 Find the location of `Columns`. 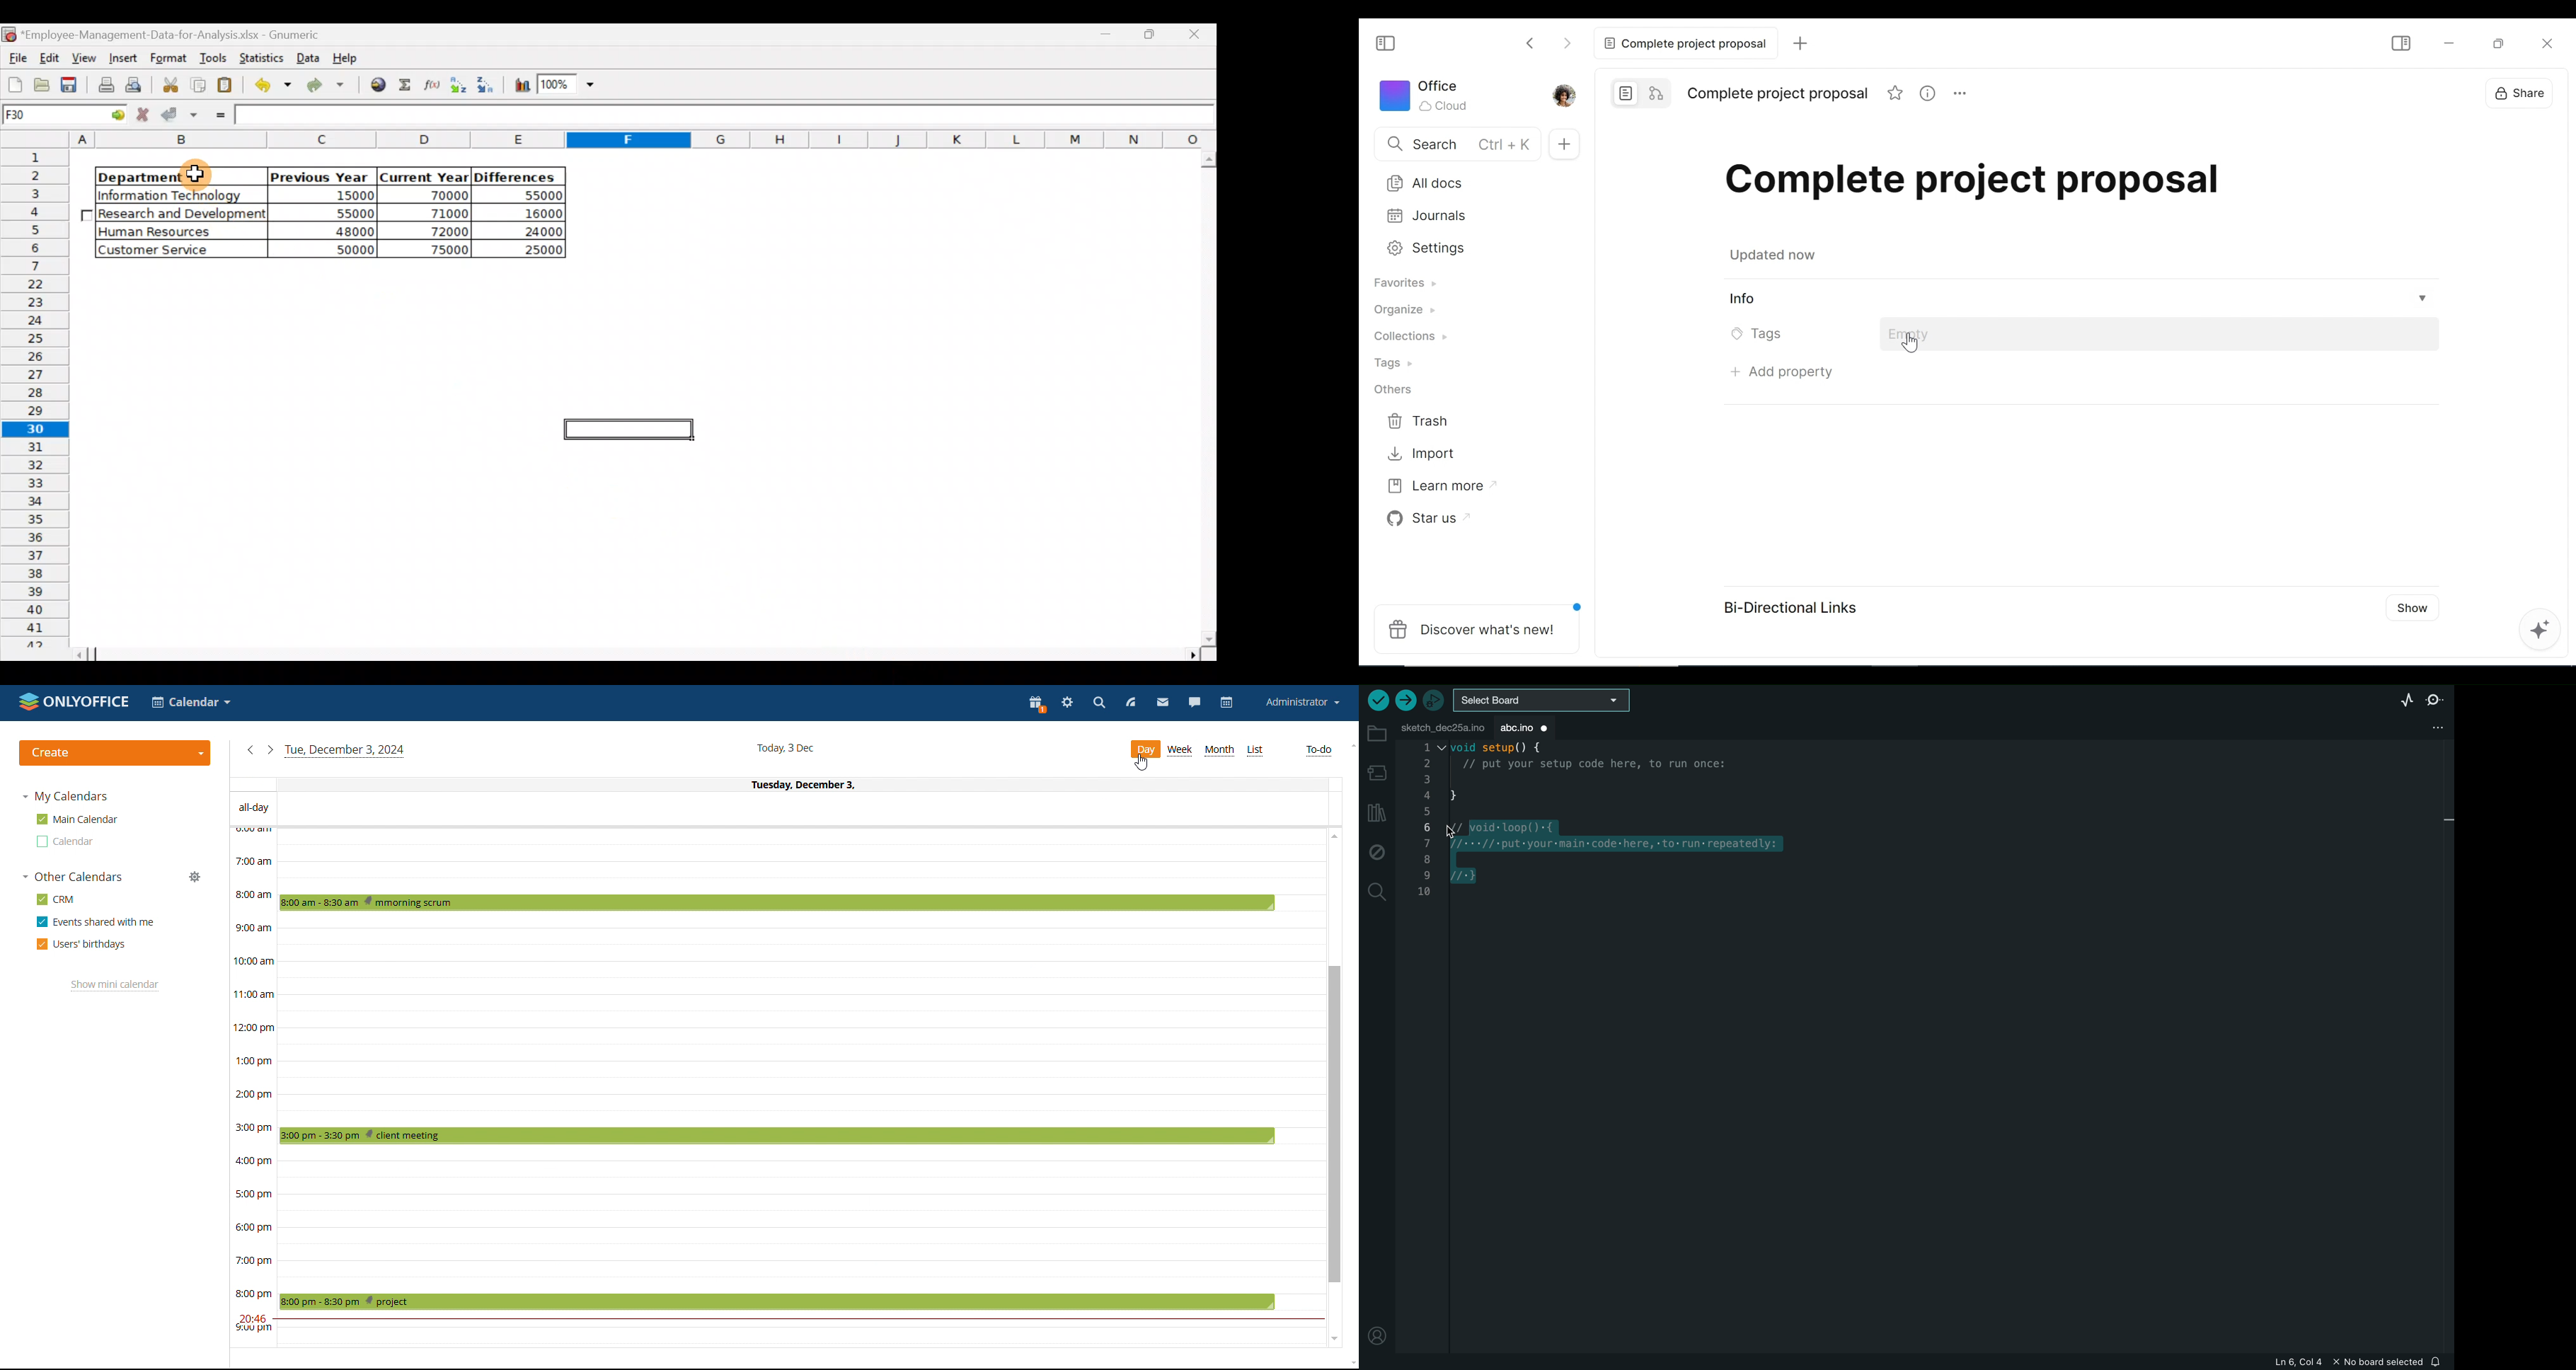

Columns is located at coordinates (644, 139).